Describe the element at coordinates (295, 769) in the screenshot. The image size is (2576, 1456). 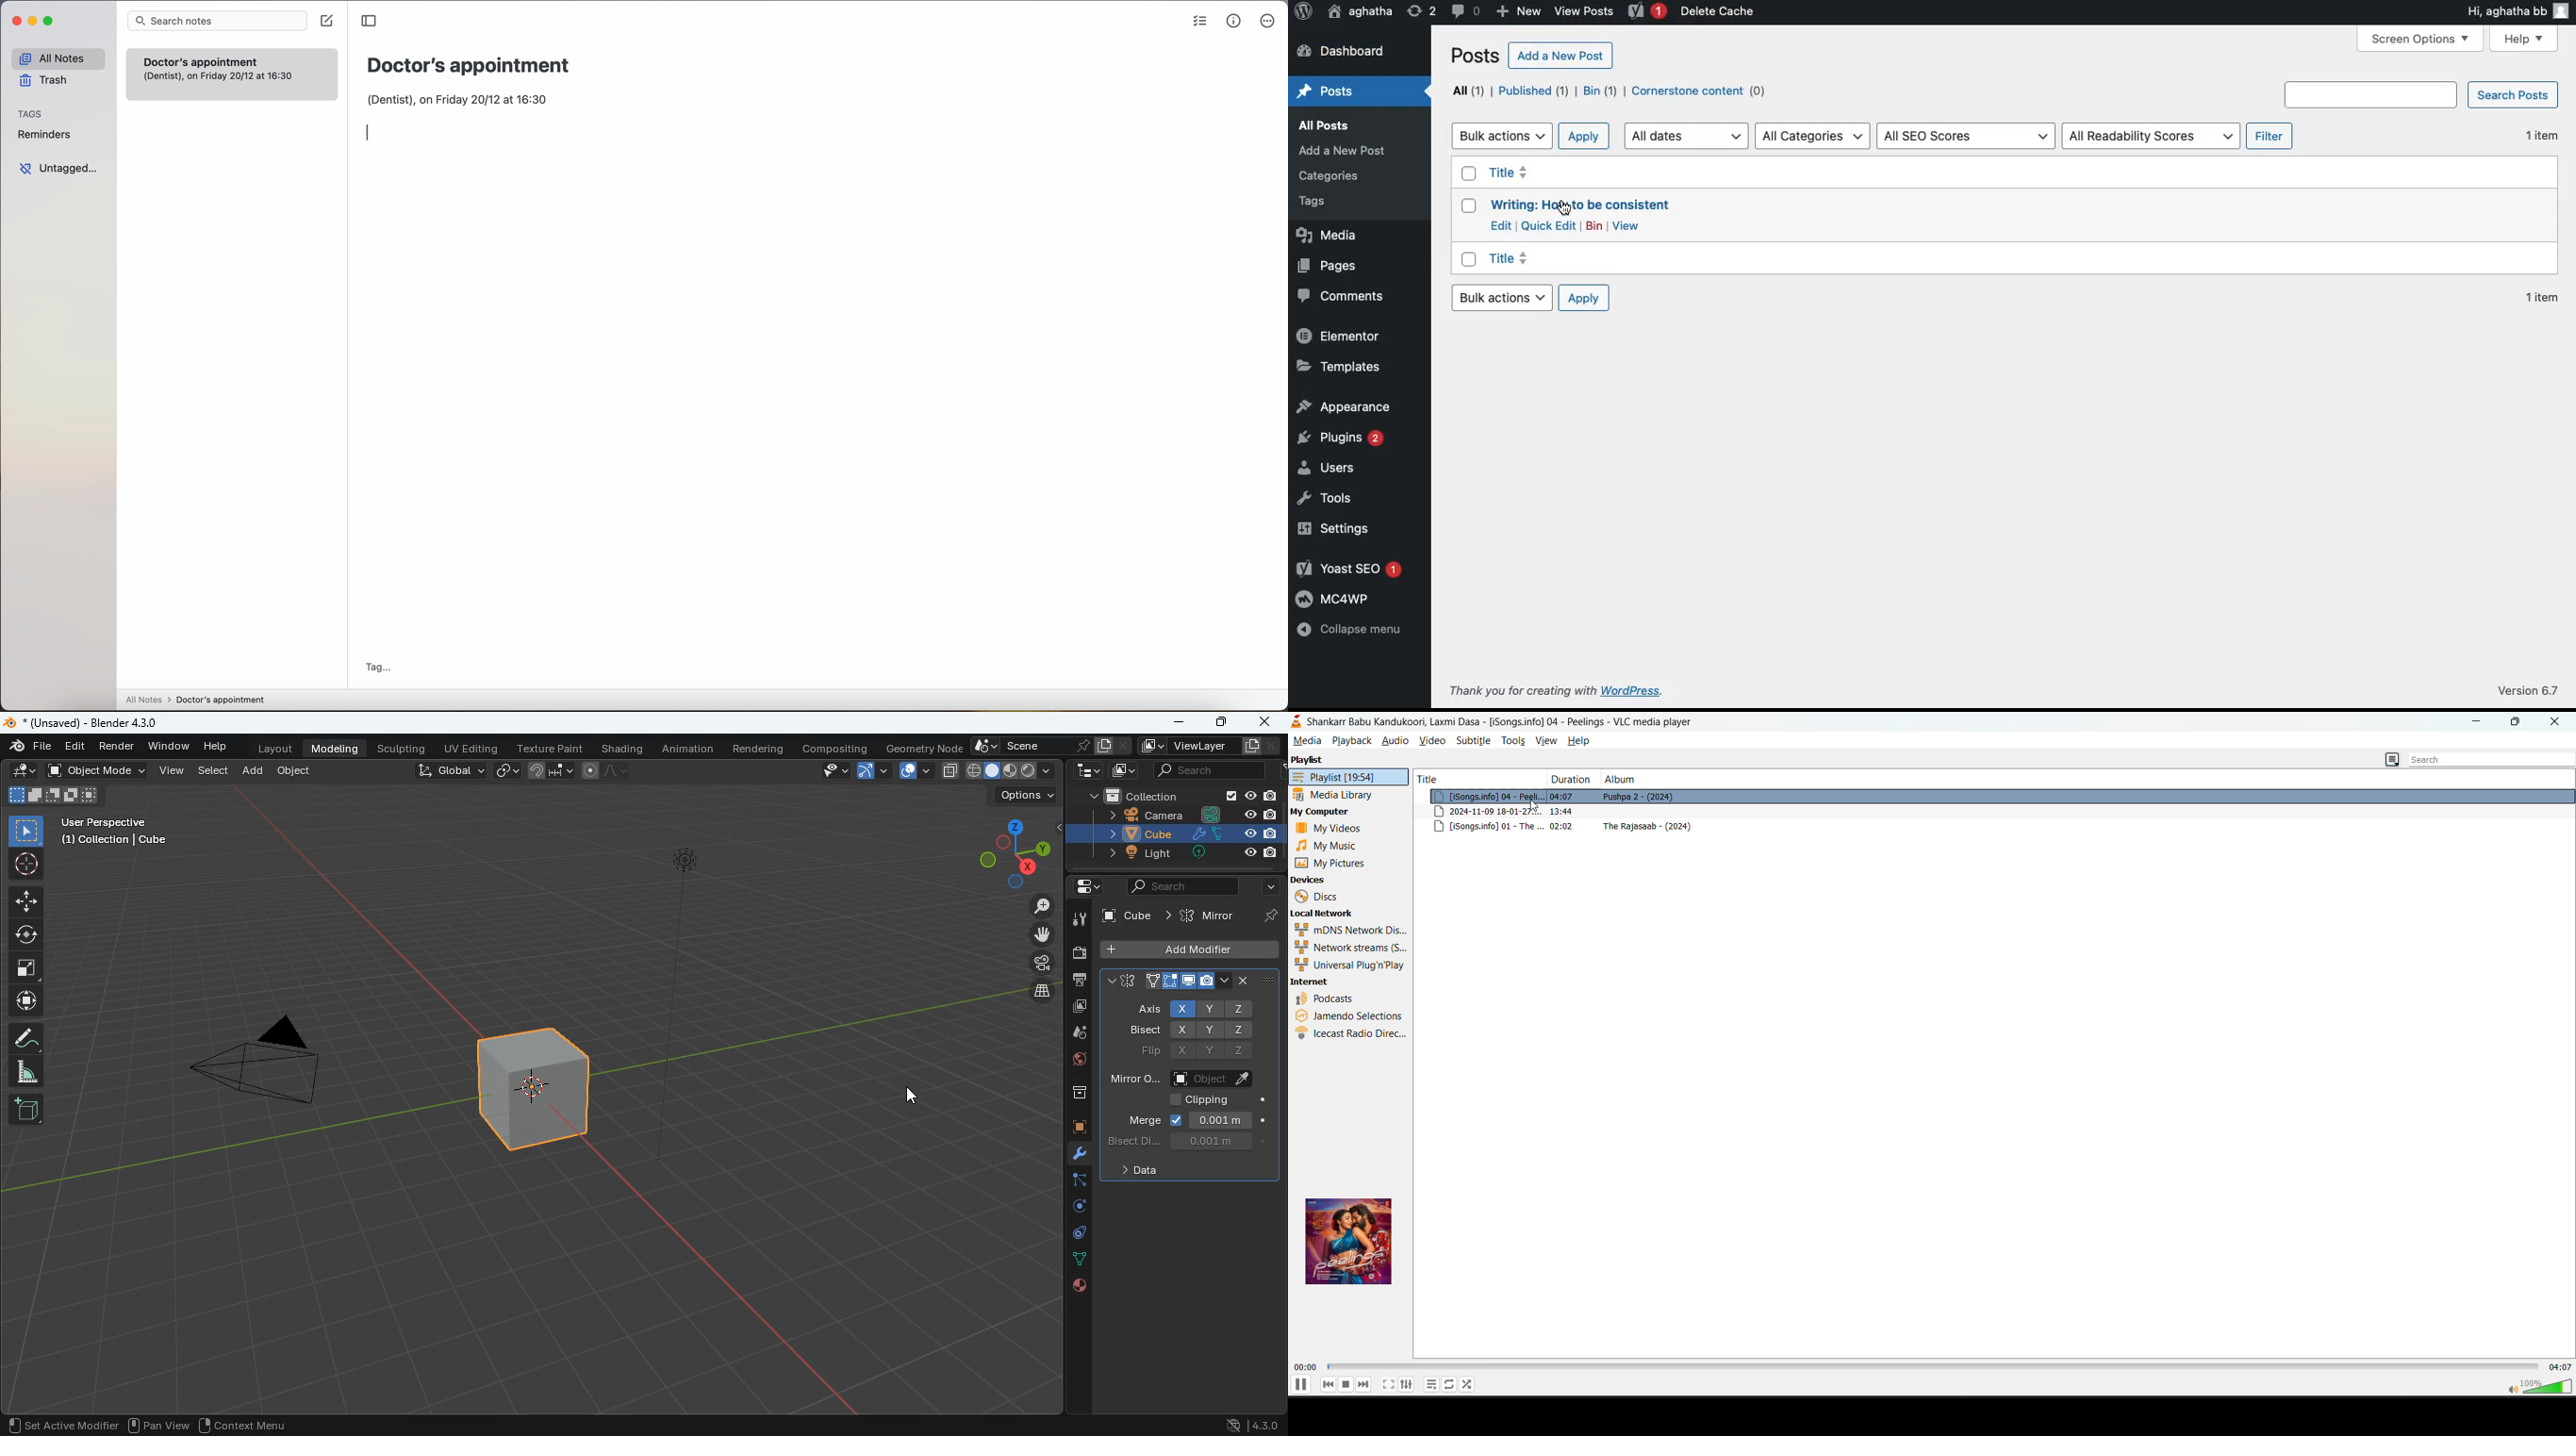
I see `object` at that location.